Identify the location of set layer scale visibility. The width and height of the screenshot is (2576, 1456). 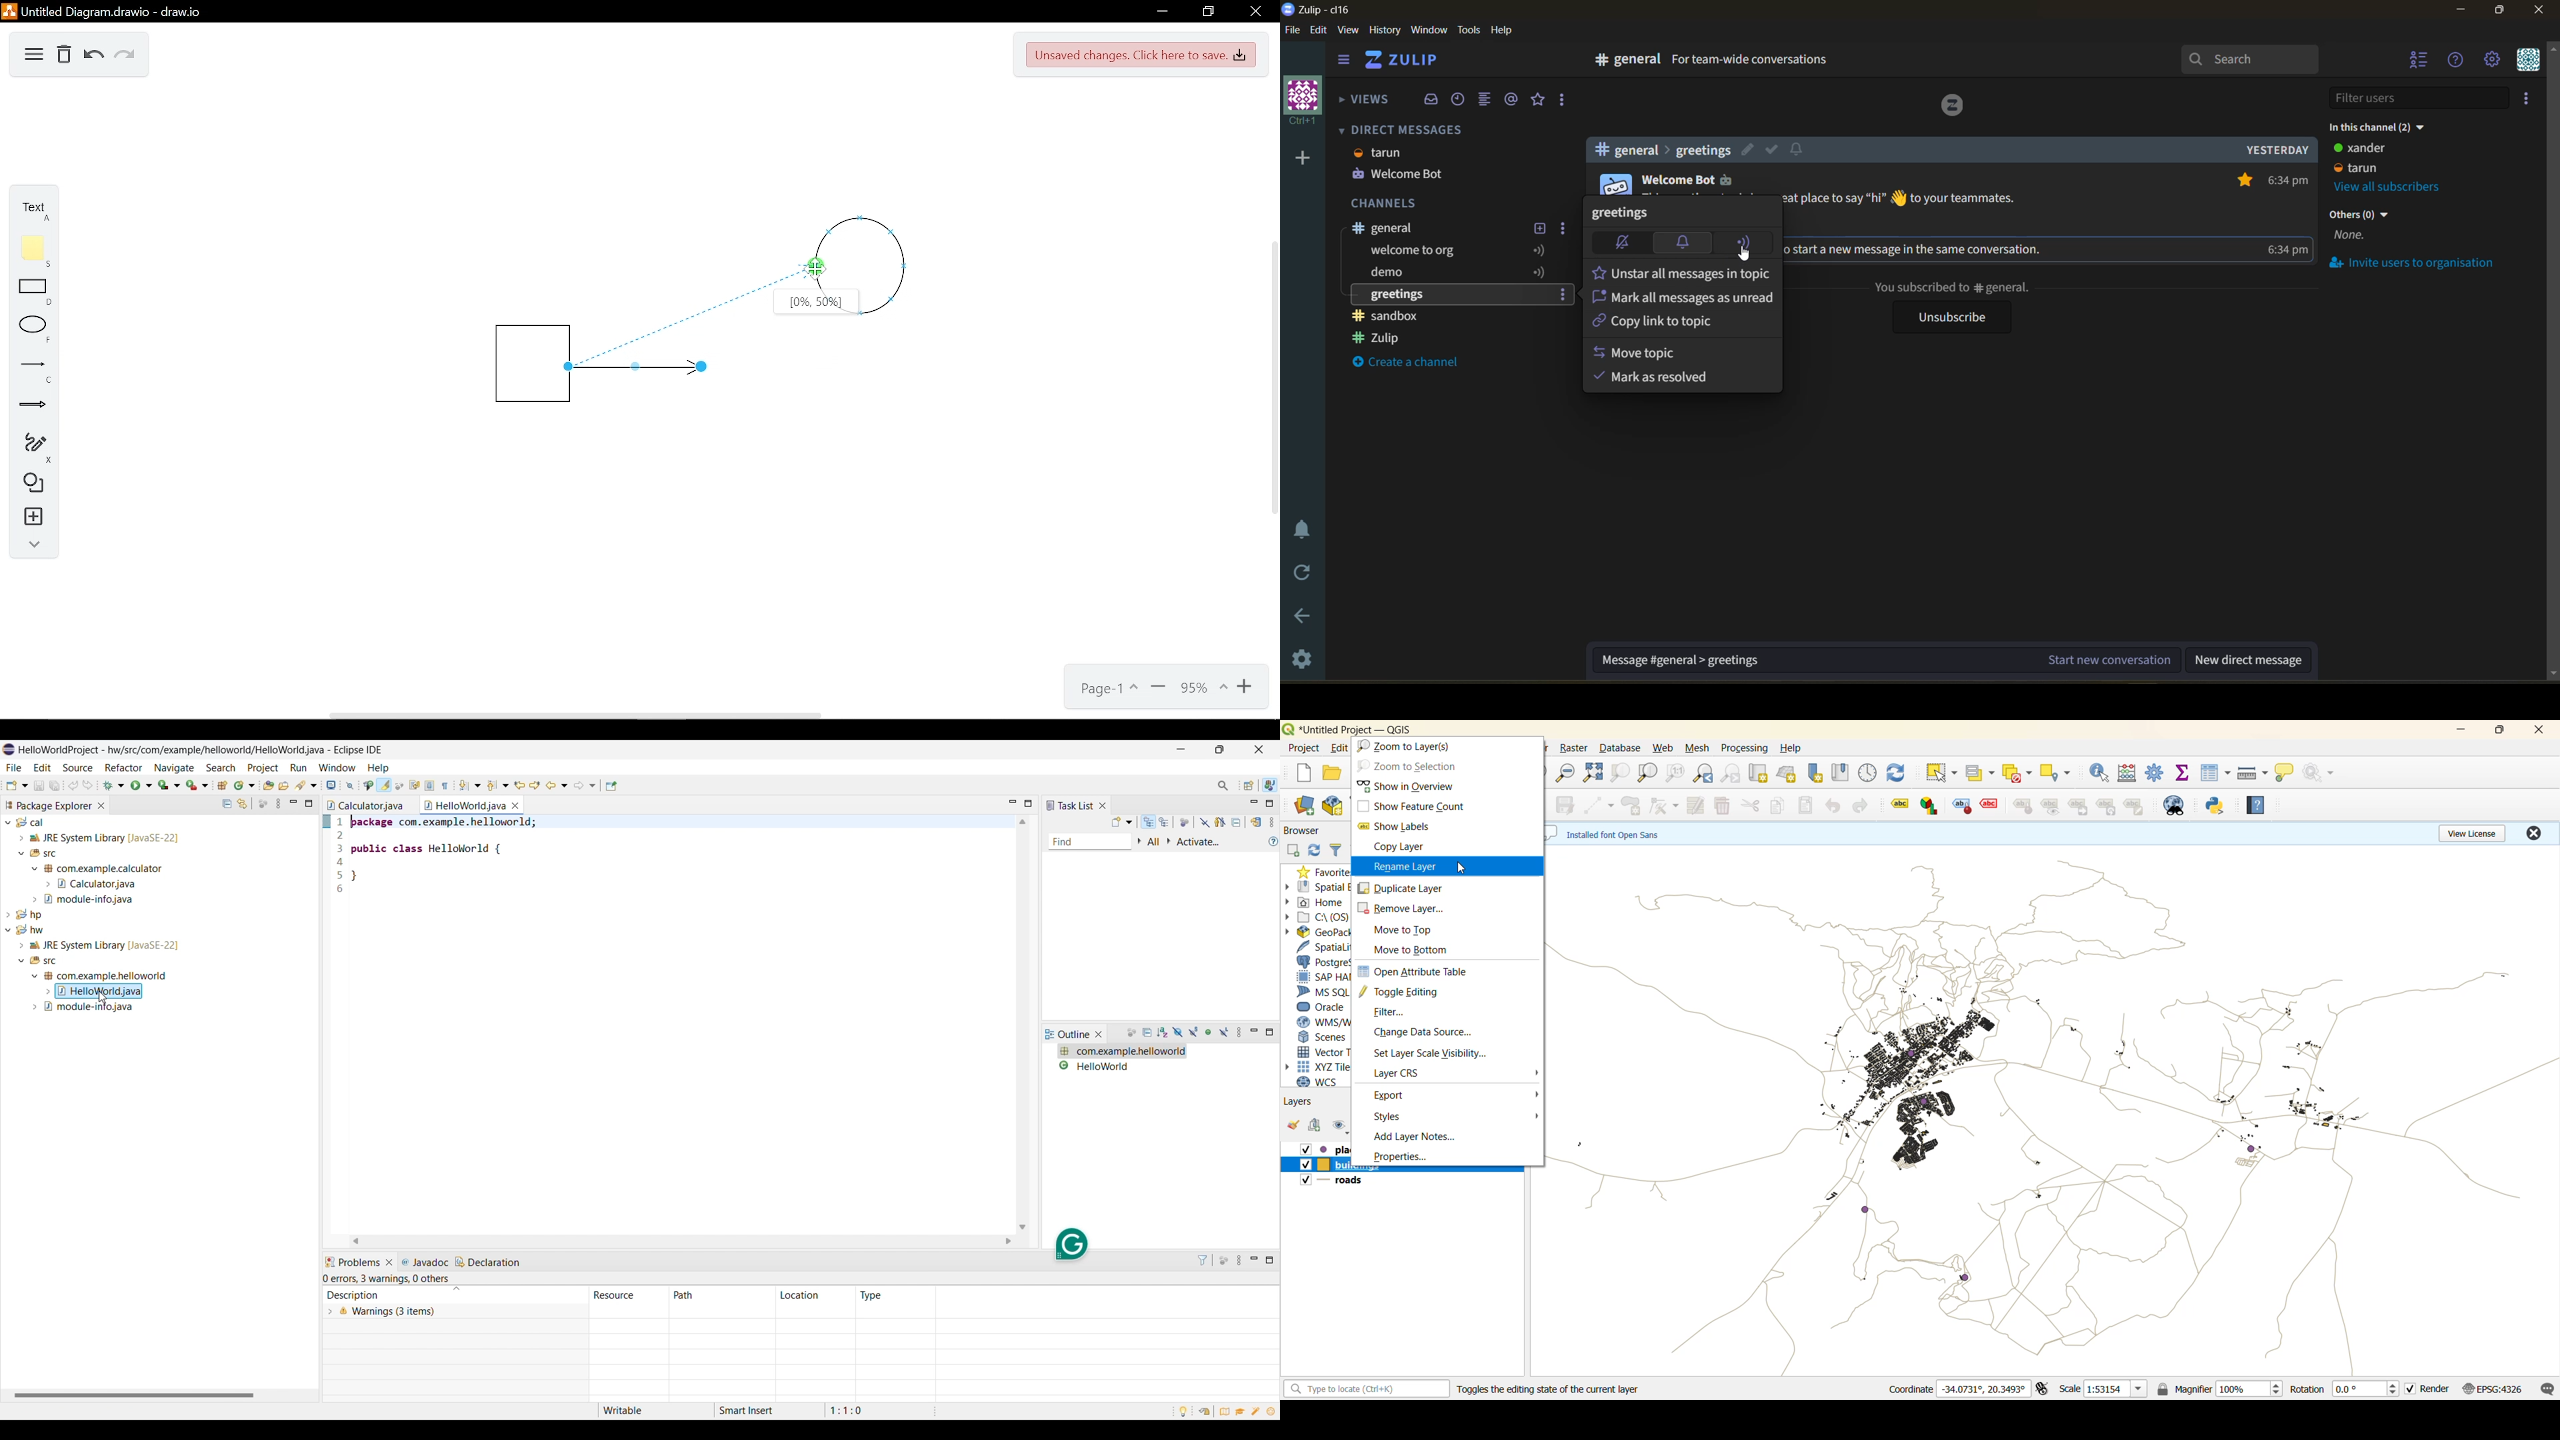
(1433, 1052).